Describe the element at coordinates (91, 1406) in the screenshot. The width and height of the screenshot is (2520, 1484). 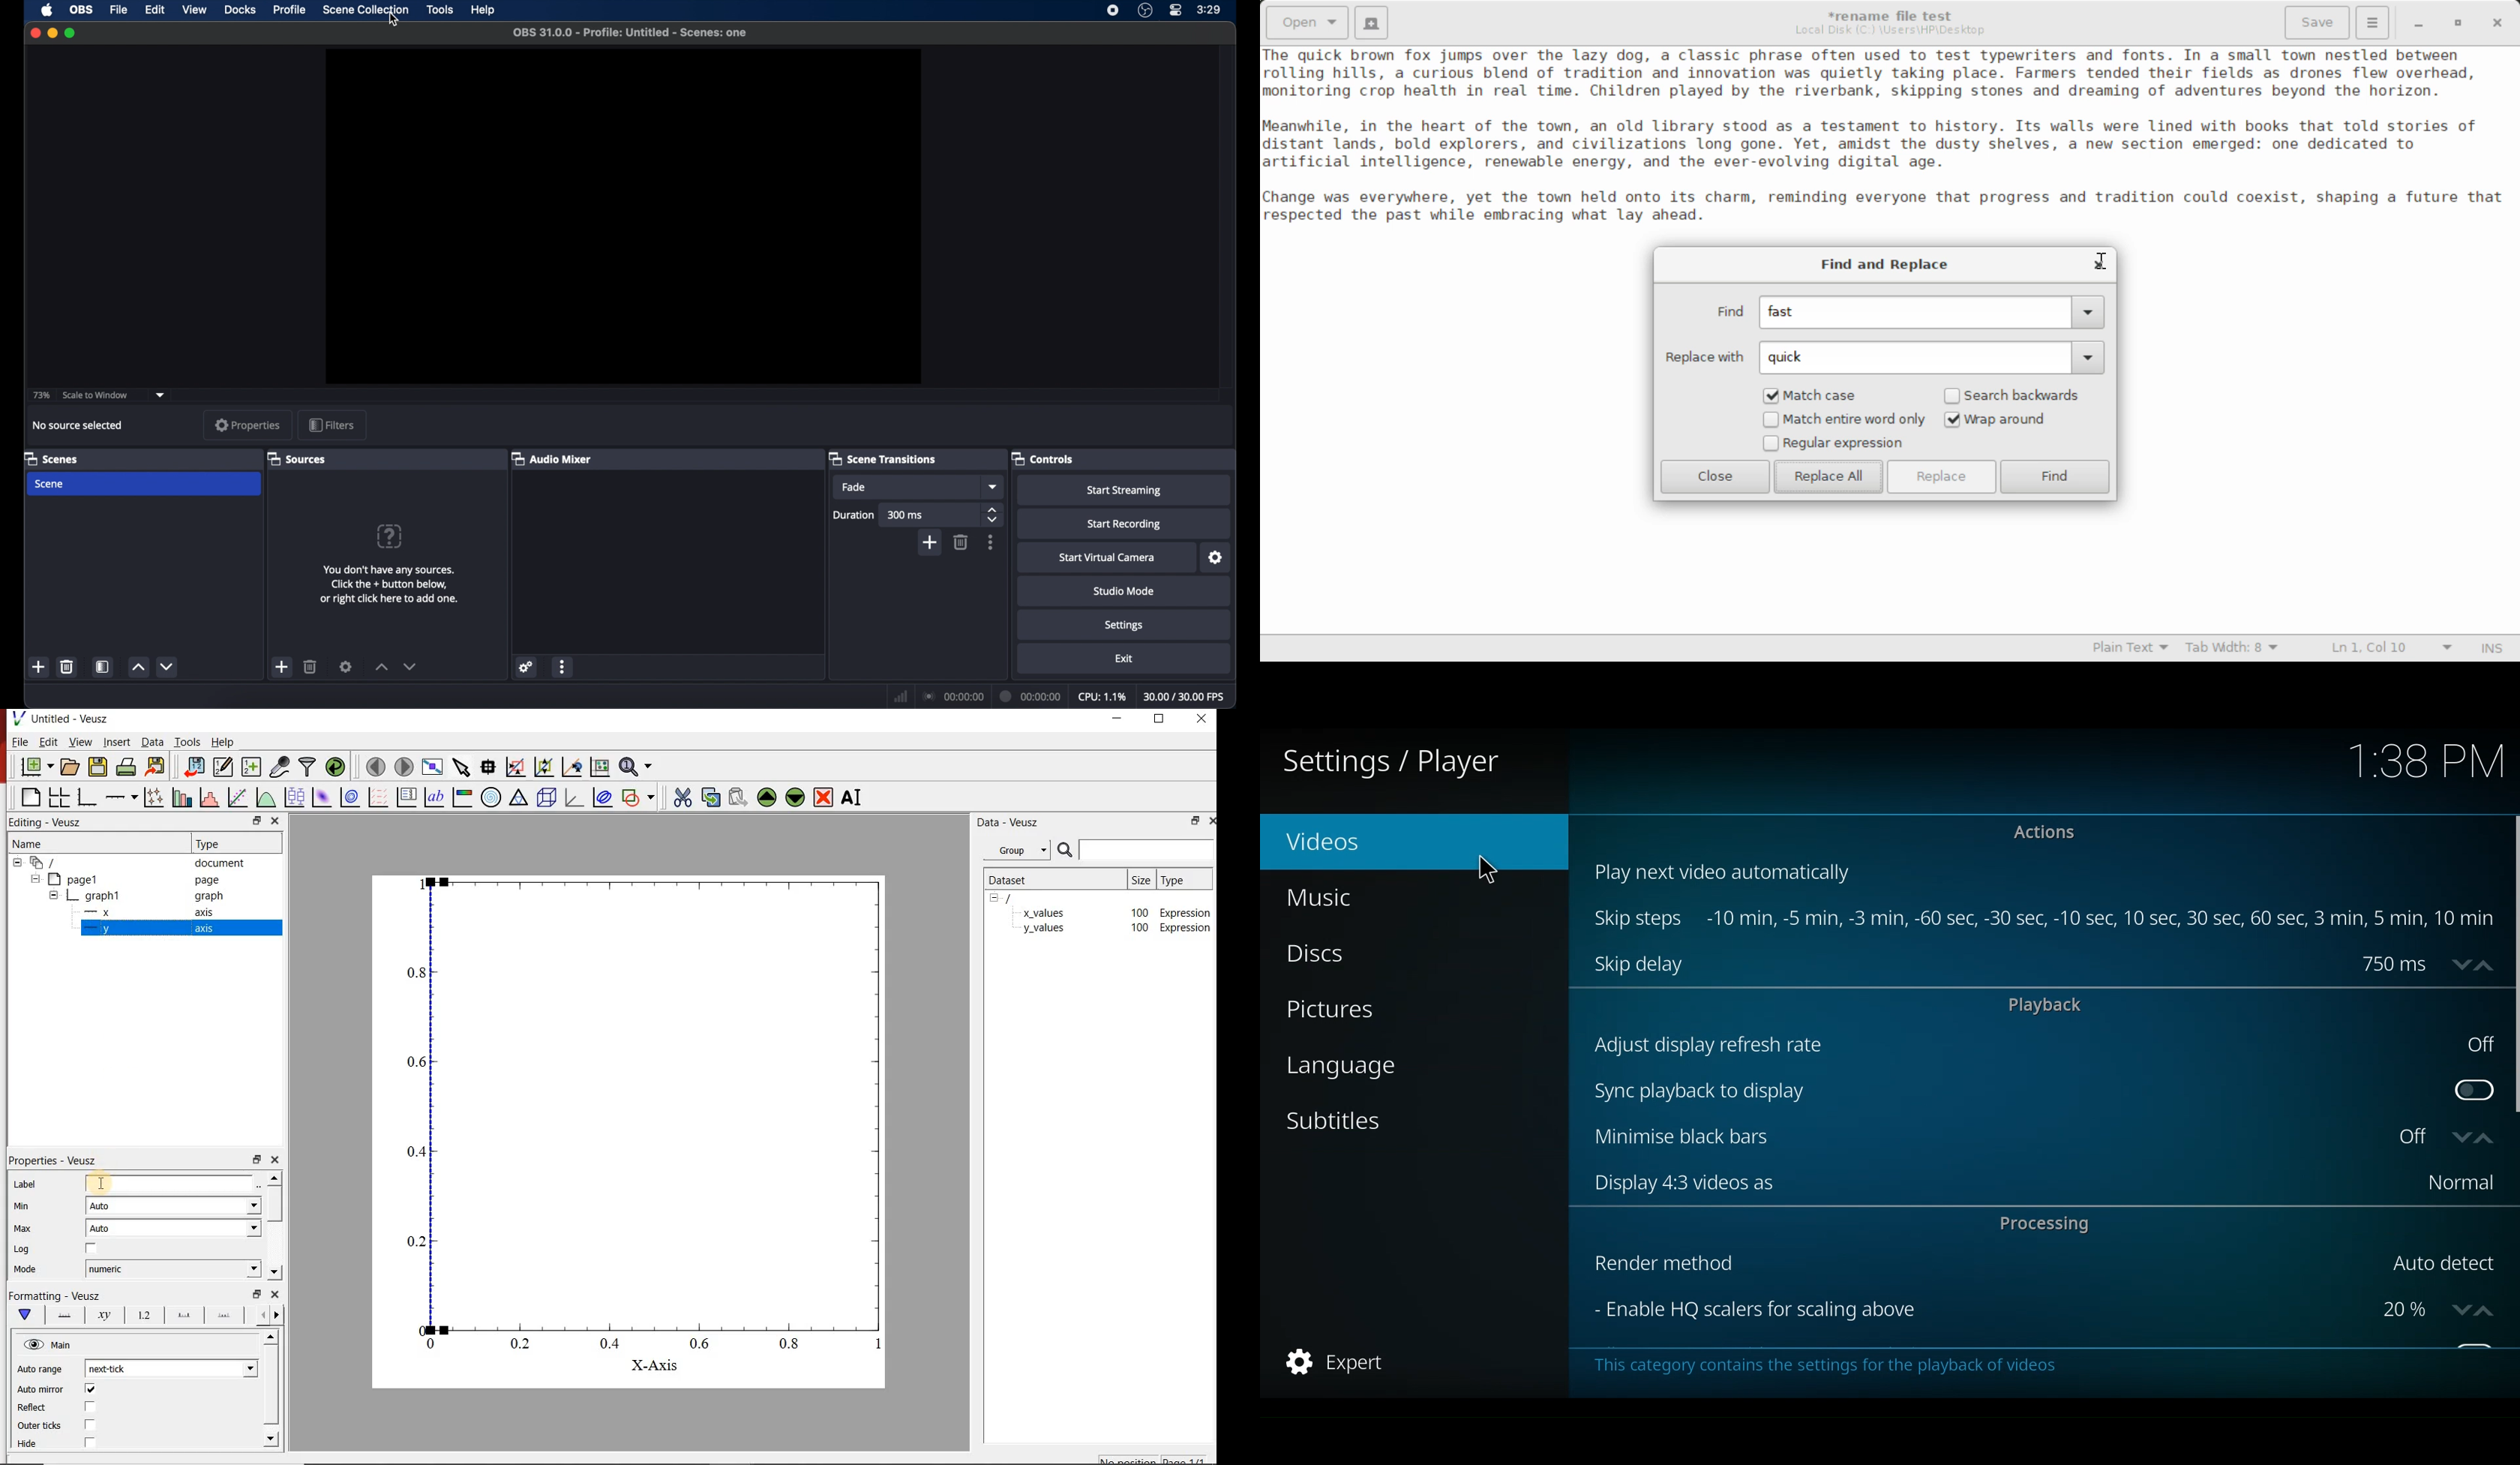
I see `checkbox` at that location.